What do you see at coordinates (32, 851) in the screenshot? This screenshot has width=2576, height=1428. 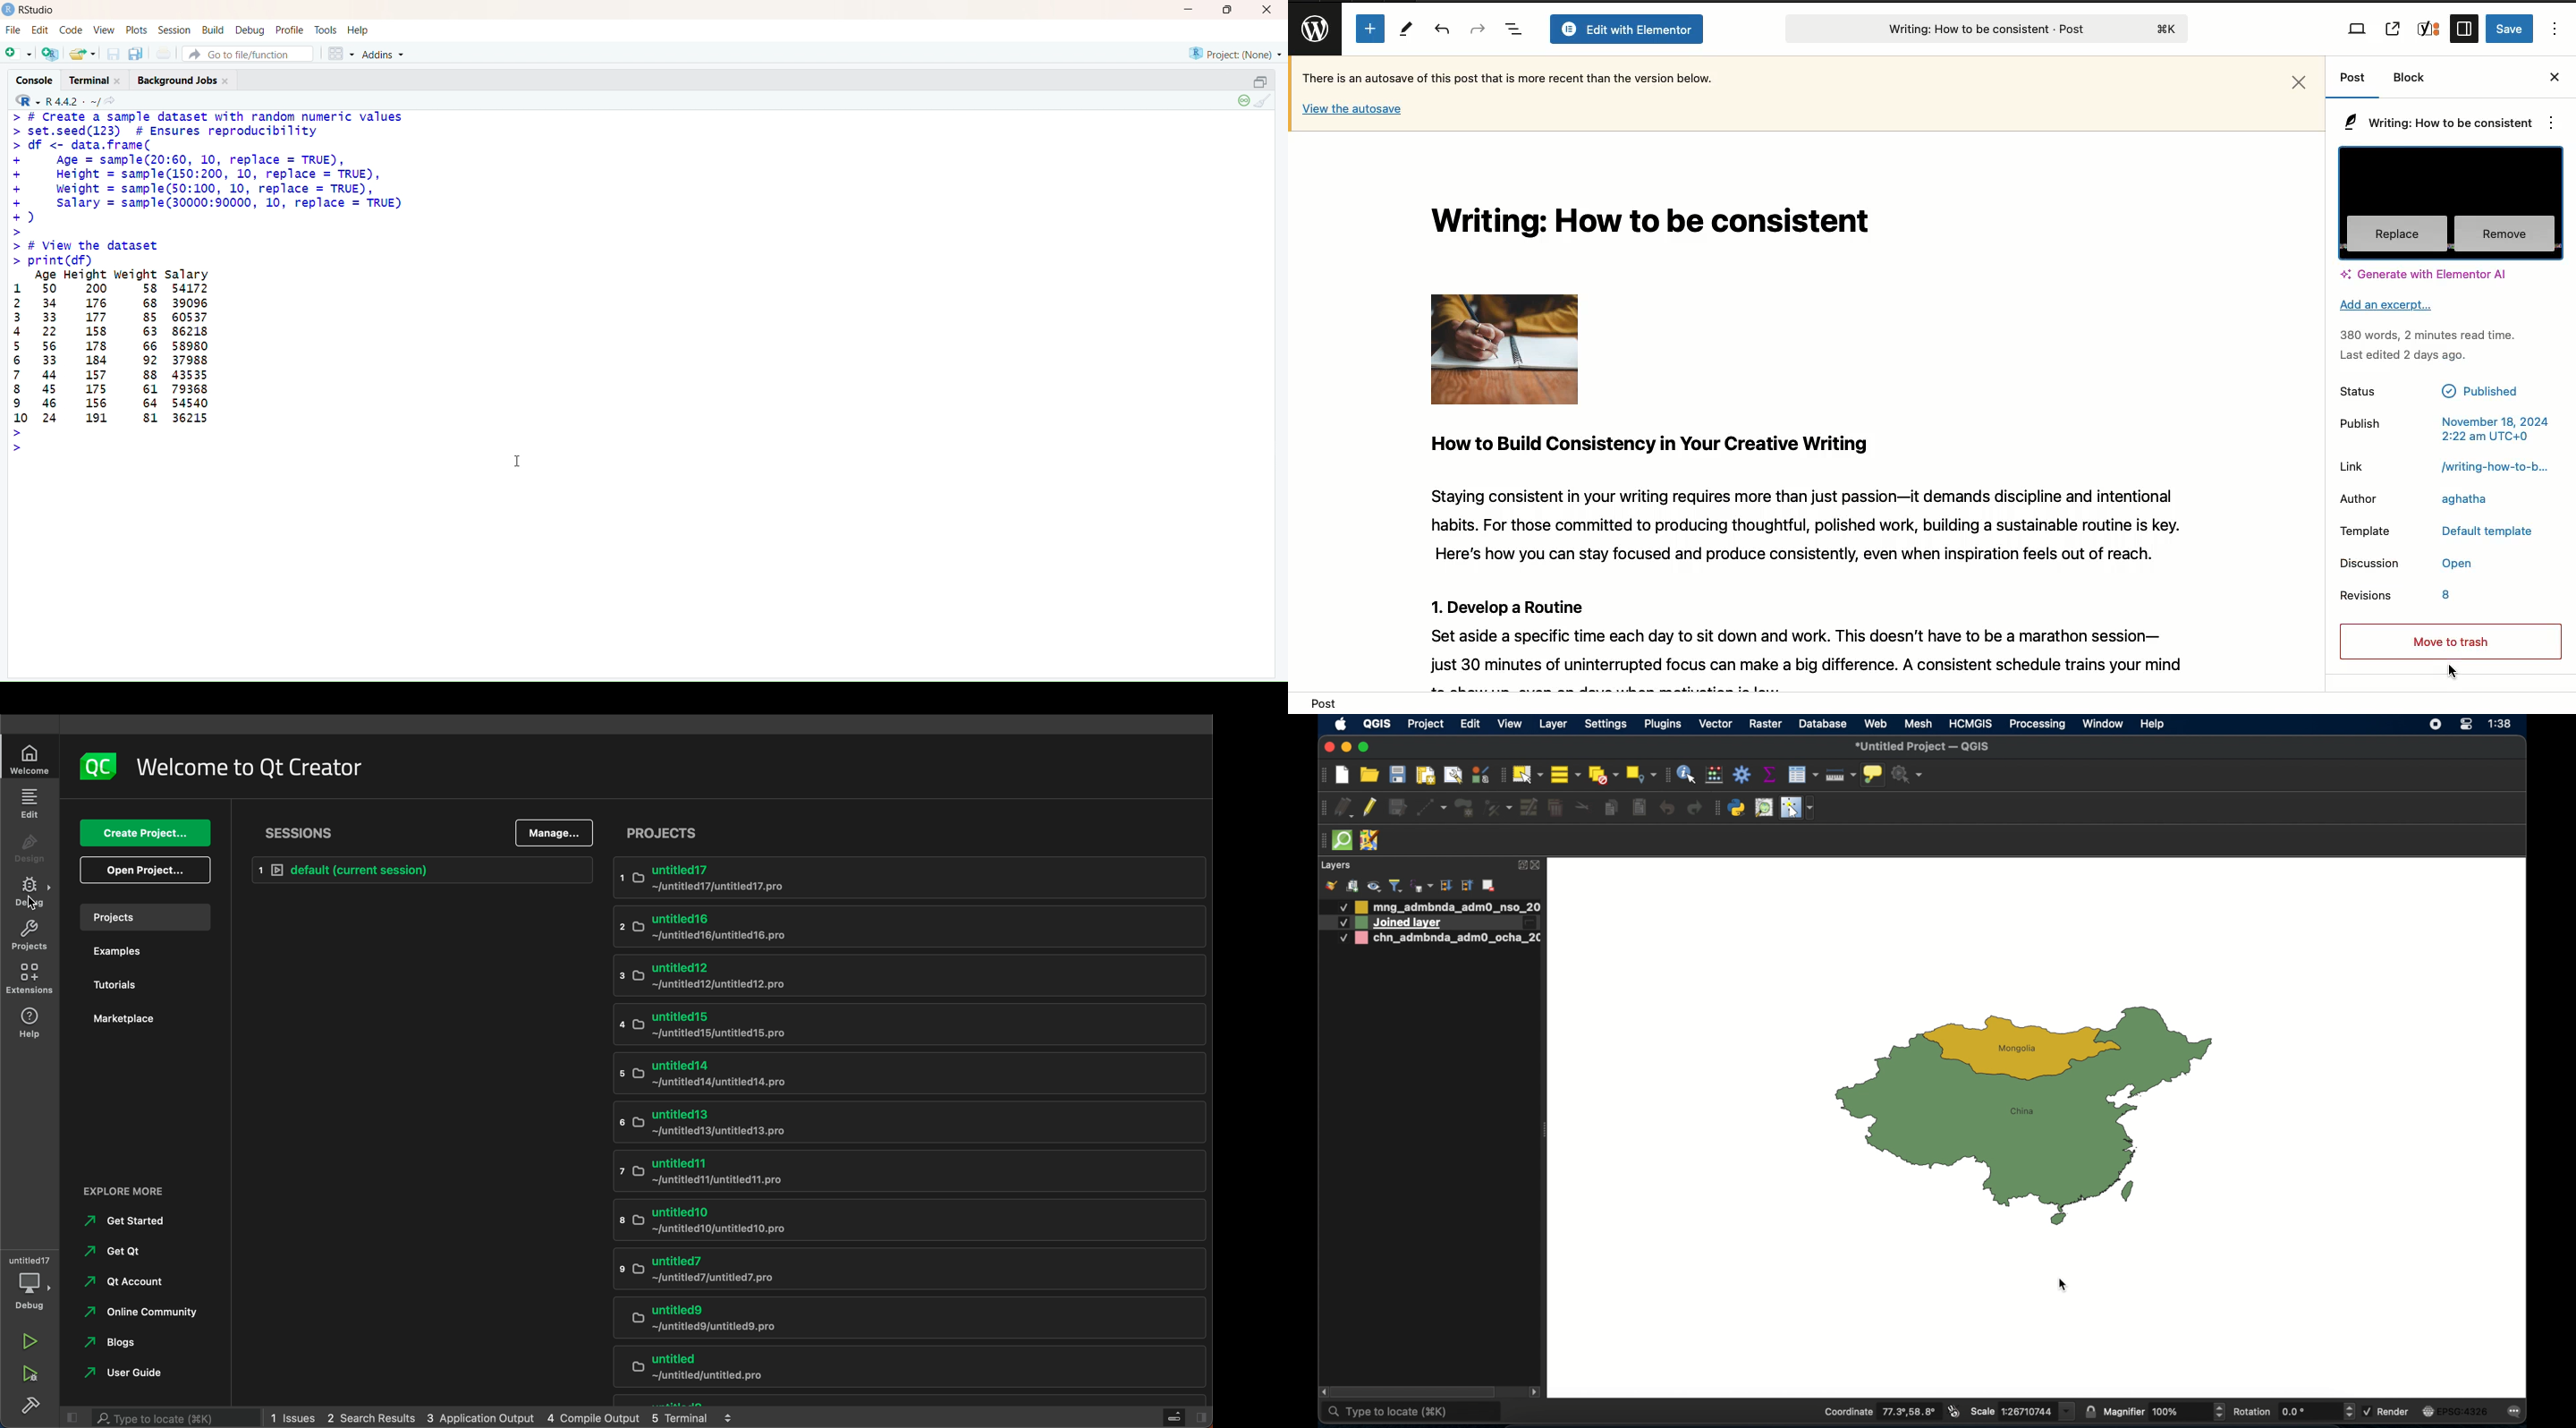 I see `DESIGN` at bounding box center [32, 851].